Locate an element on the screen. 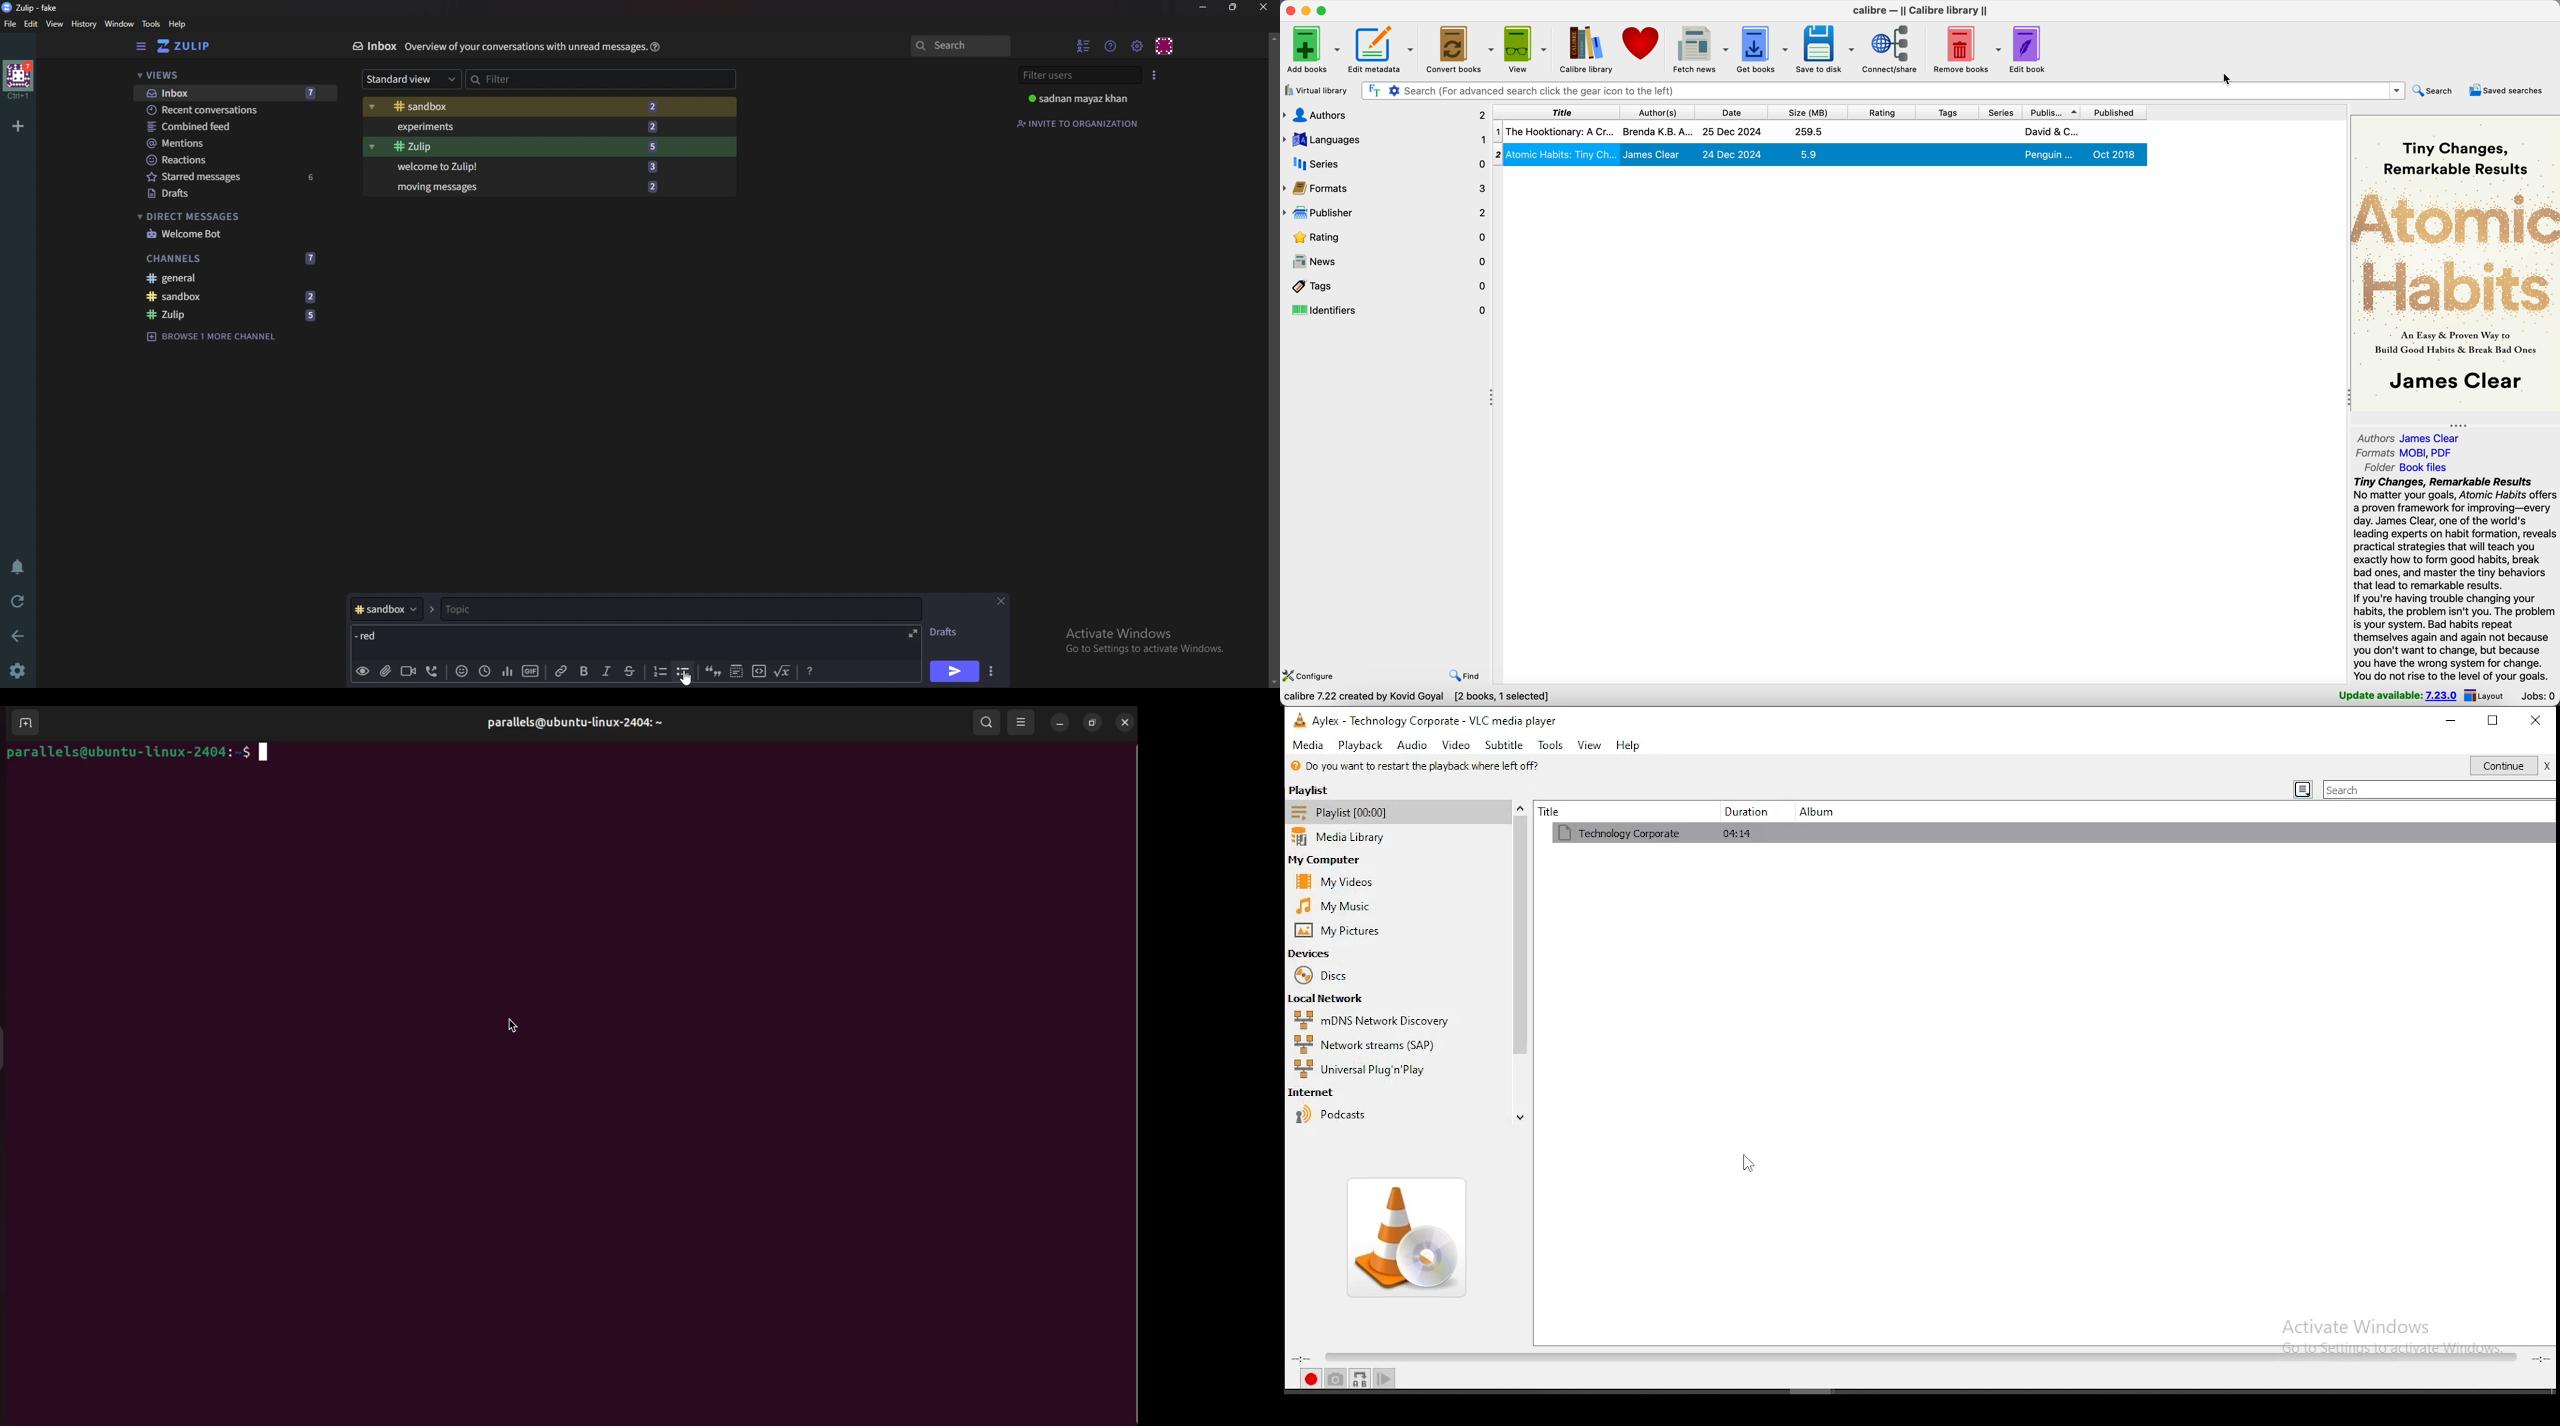  Welcome to zulip is located at coordinates (523, 165).